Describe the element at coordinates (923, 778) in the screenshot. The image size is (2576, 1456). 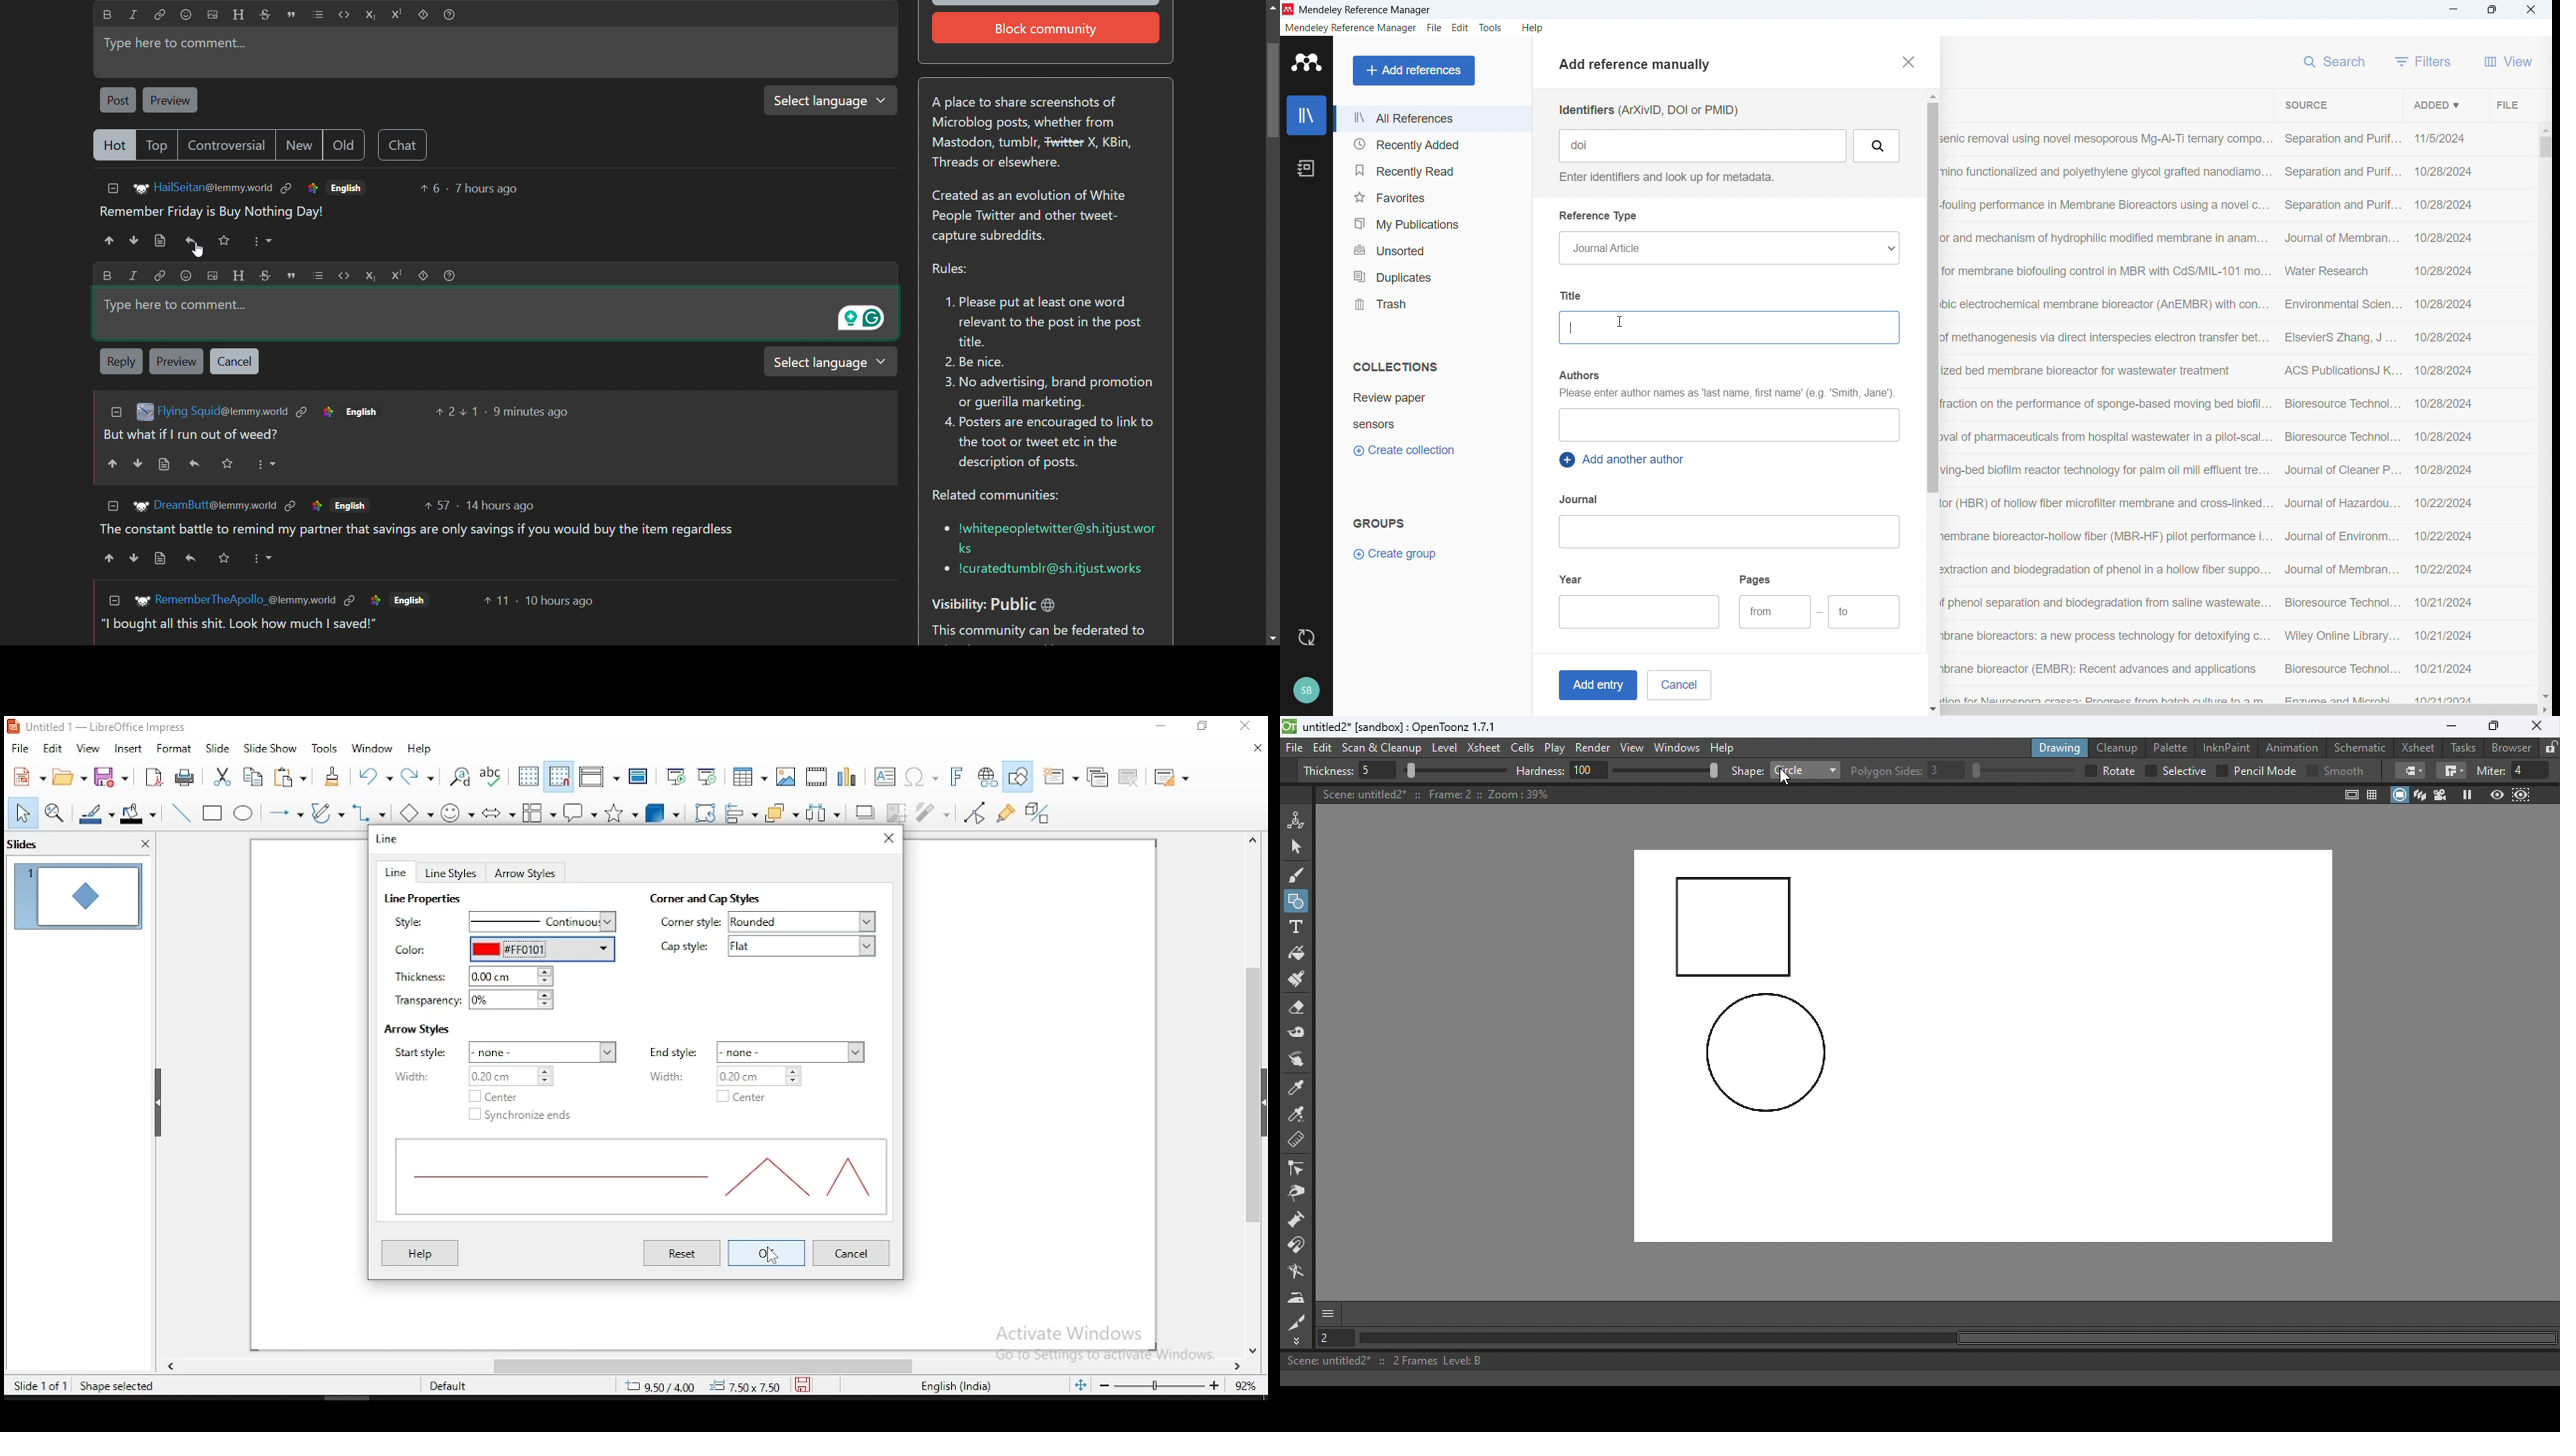
I see `` at that location.